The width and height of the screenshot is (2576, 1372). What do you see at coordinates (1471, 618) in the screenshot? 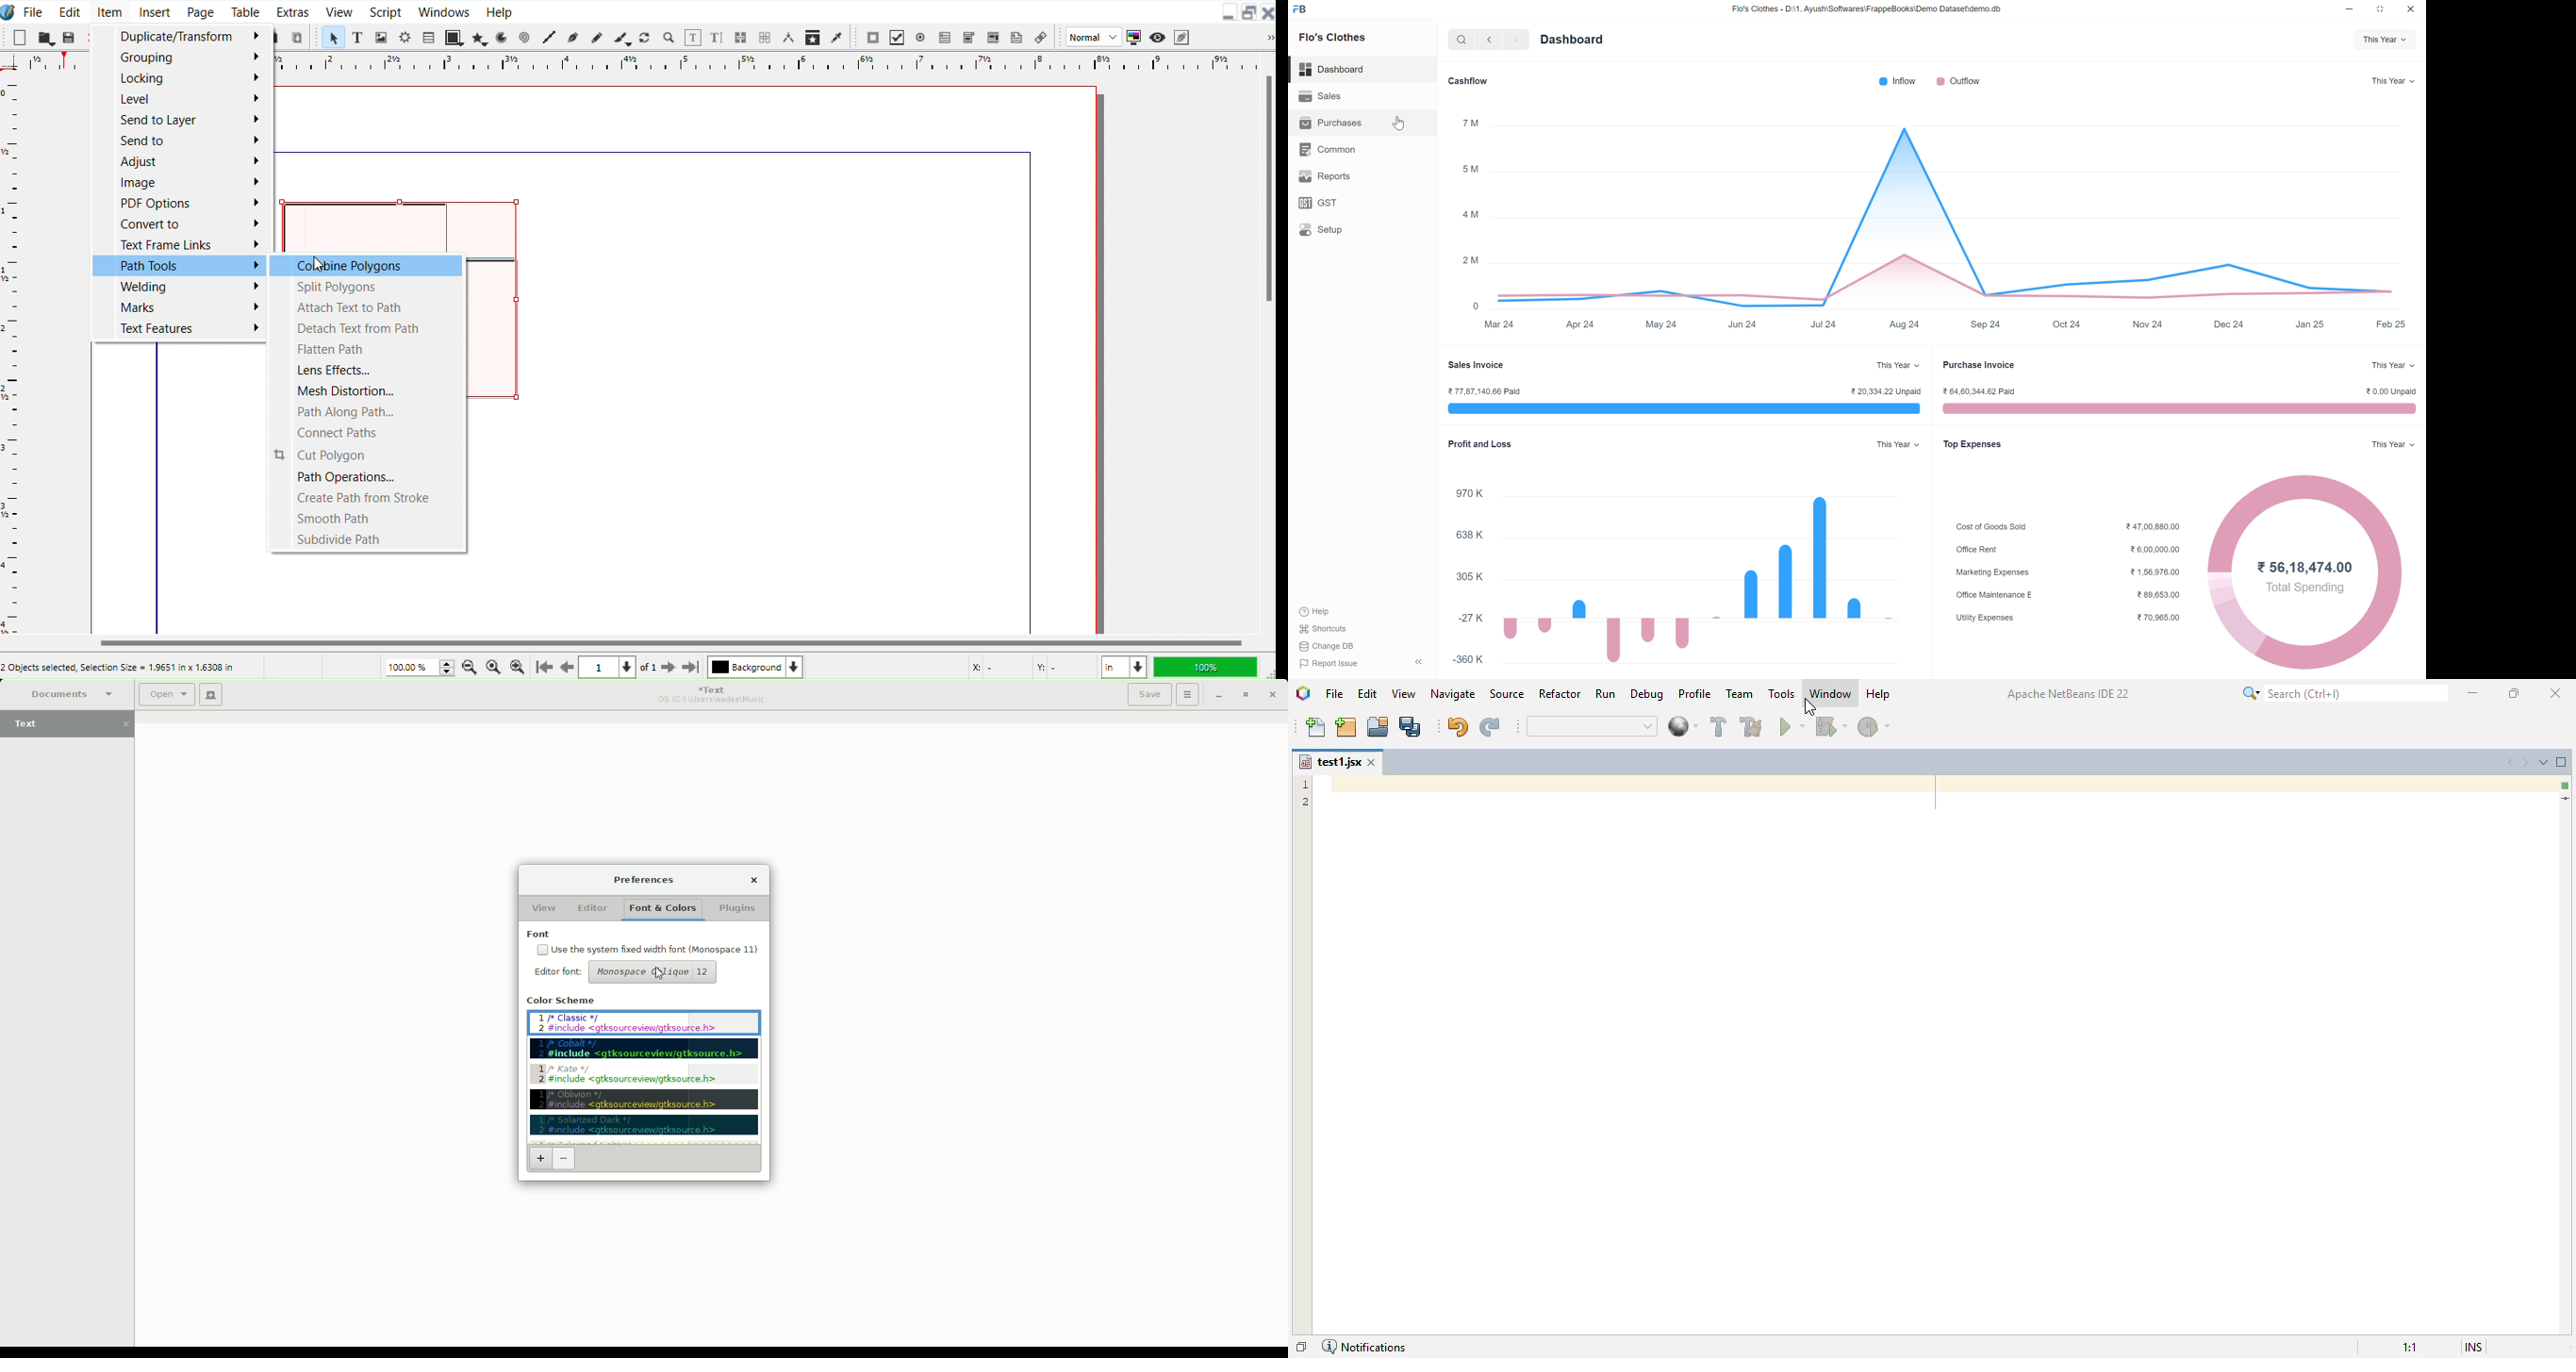
I see `-27 K` at bounding box center [1471, 618].